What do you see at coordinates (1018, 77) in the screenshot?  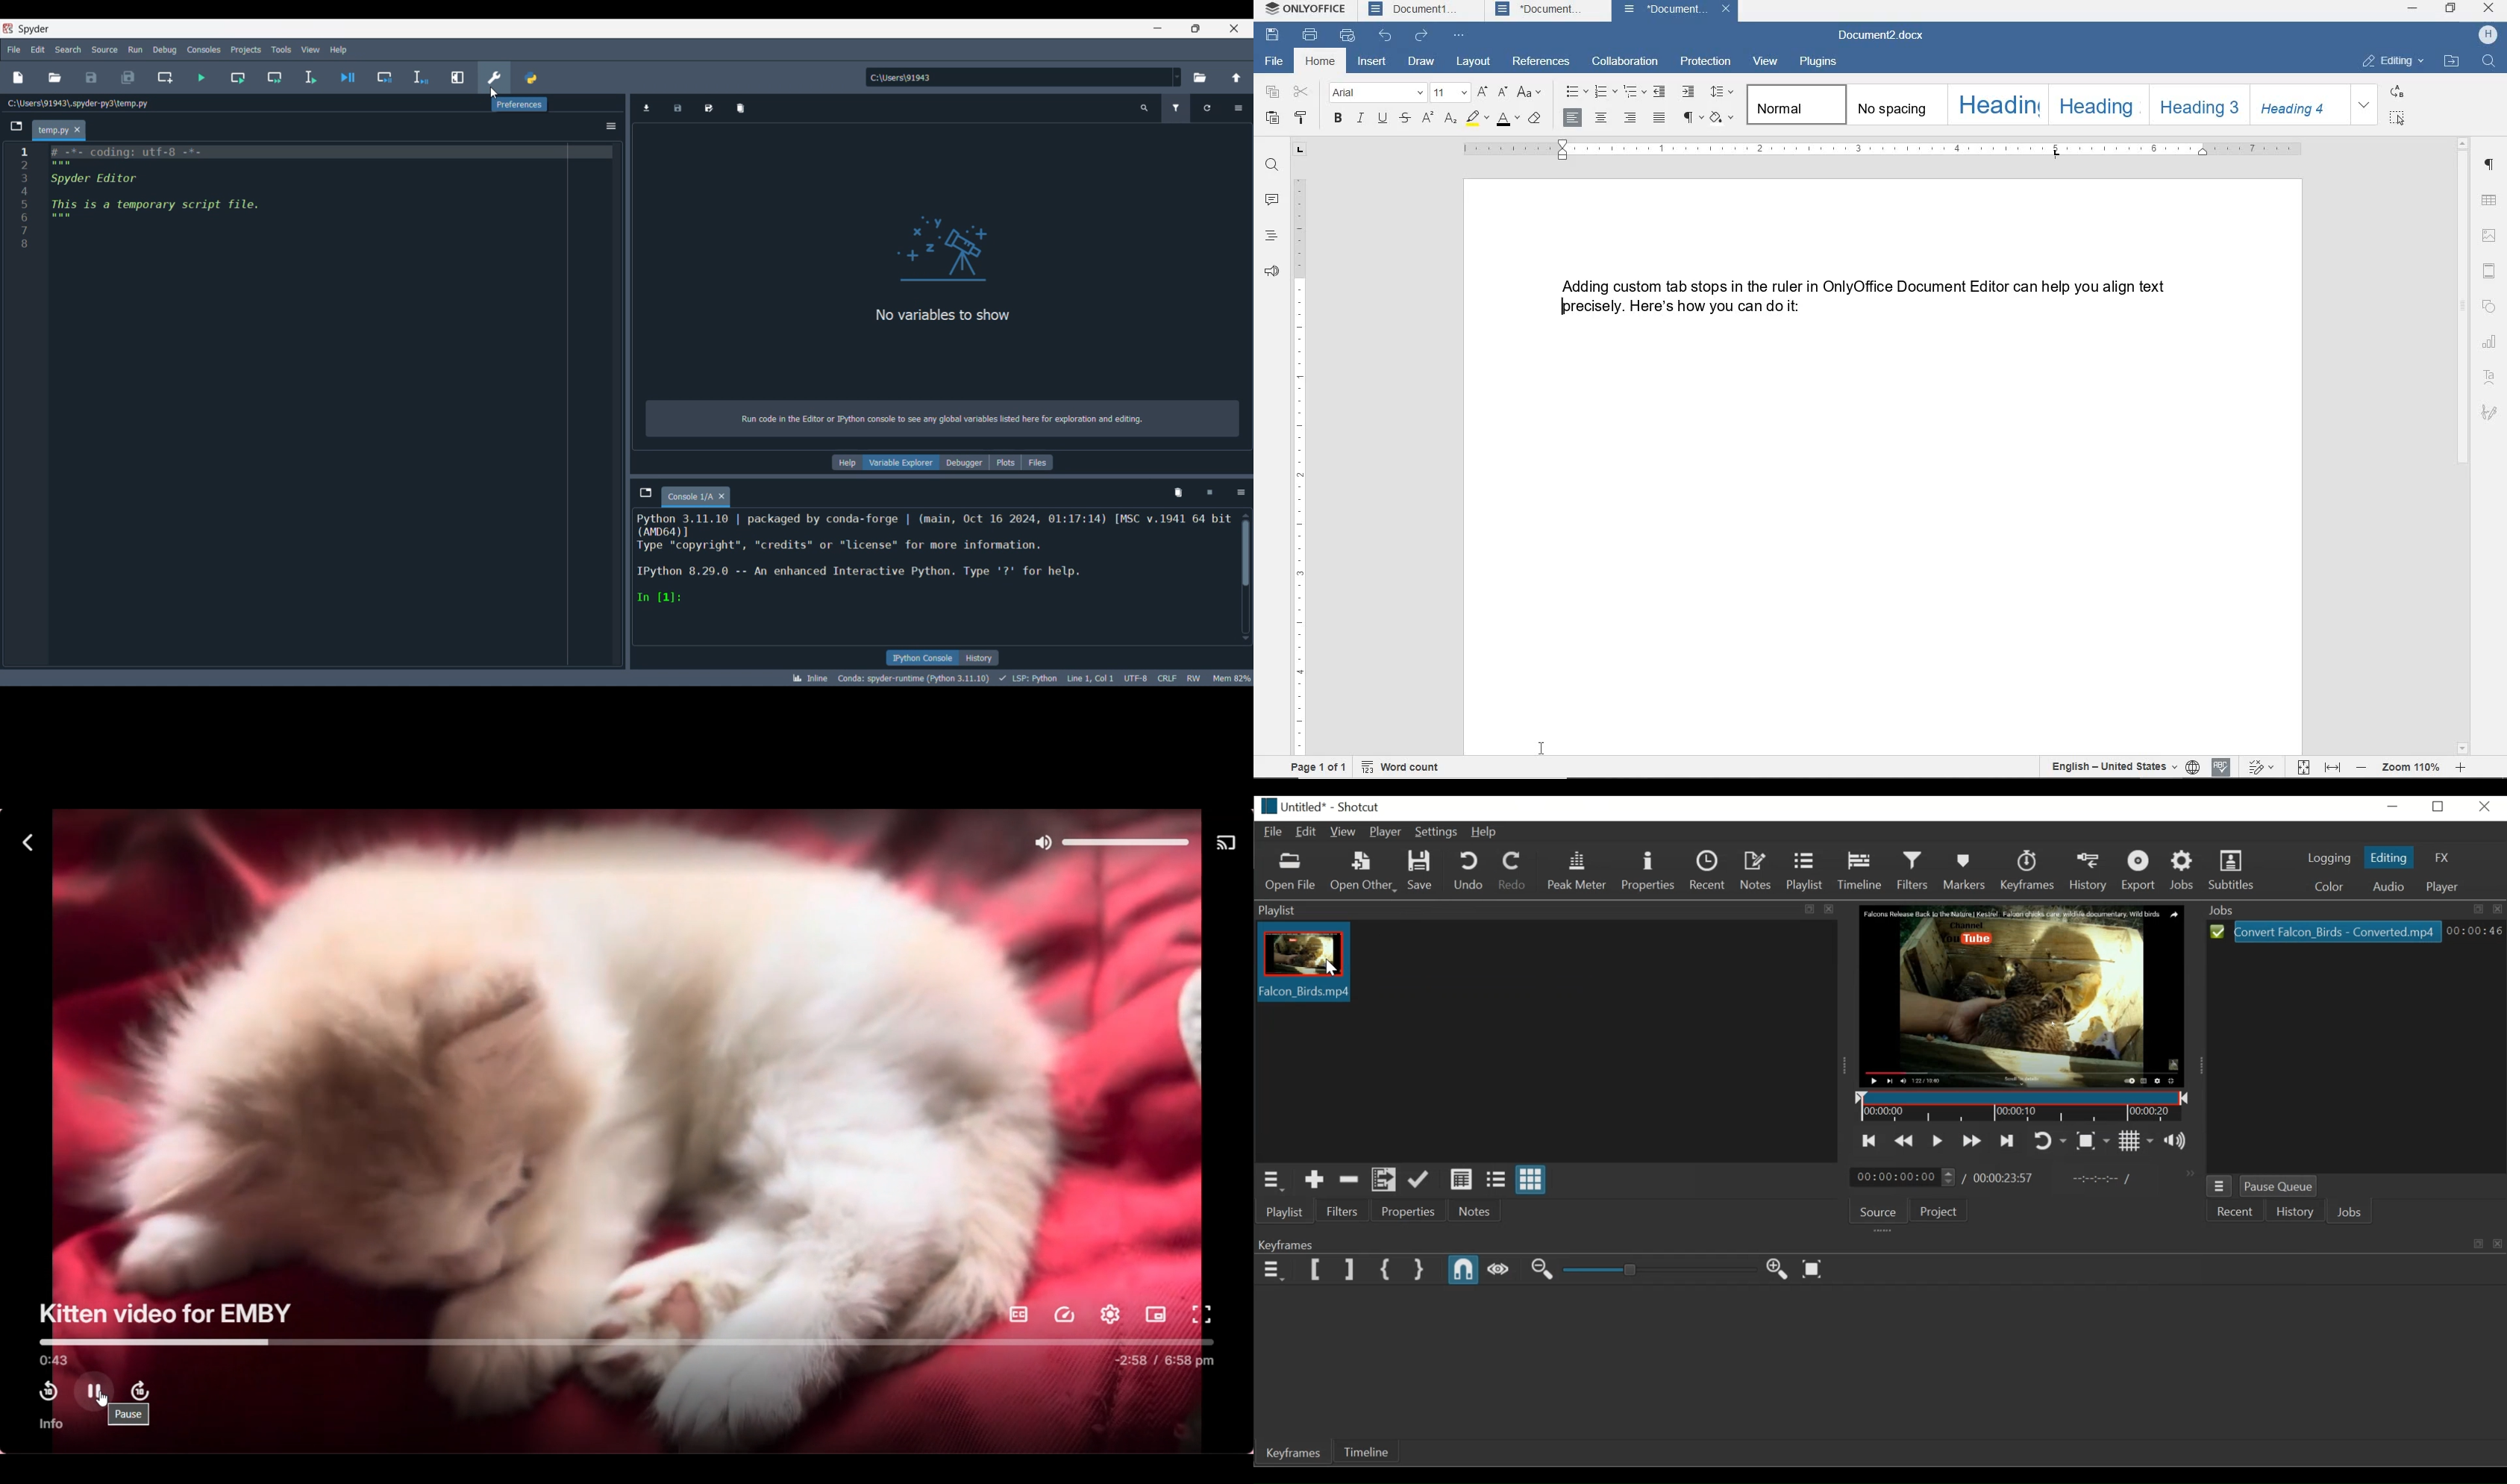 I see `Enter location` at bounding box center [1018, 77].